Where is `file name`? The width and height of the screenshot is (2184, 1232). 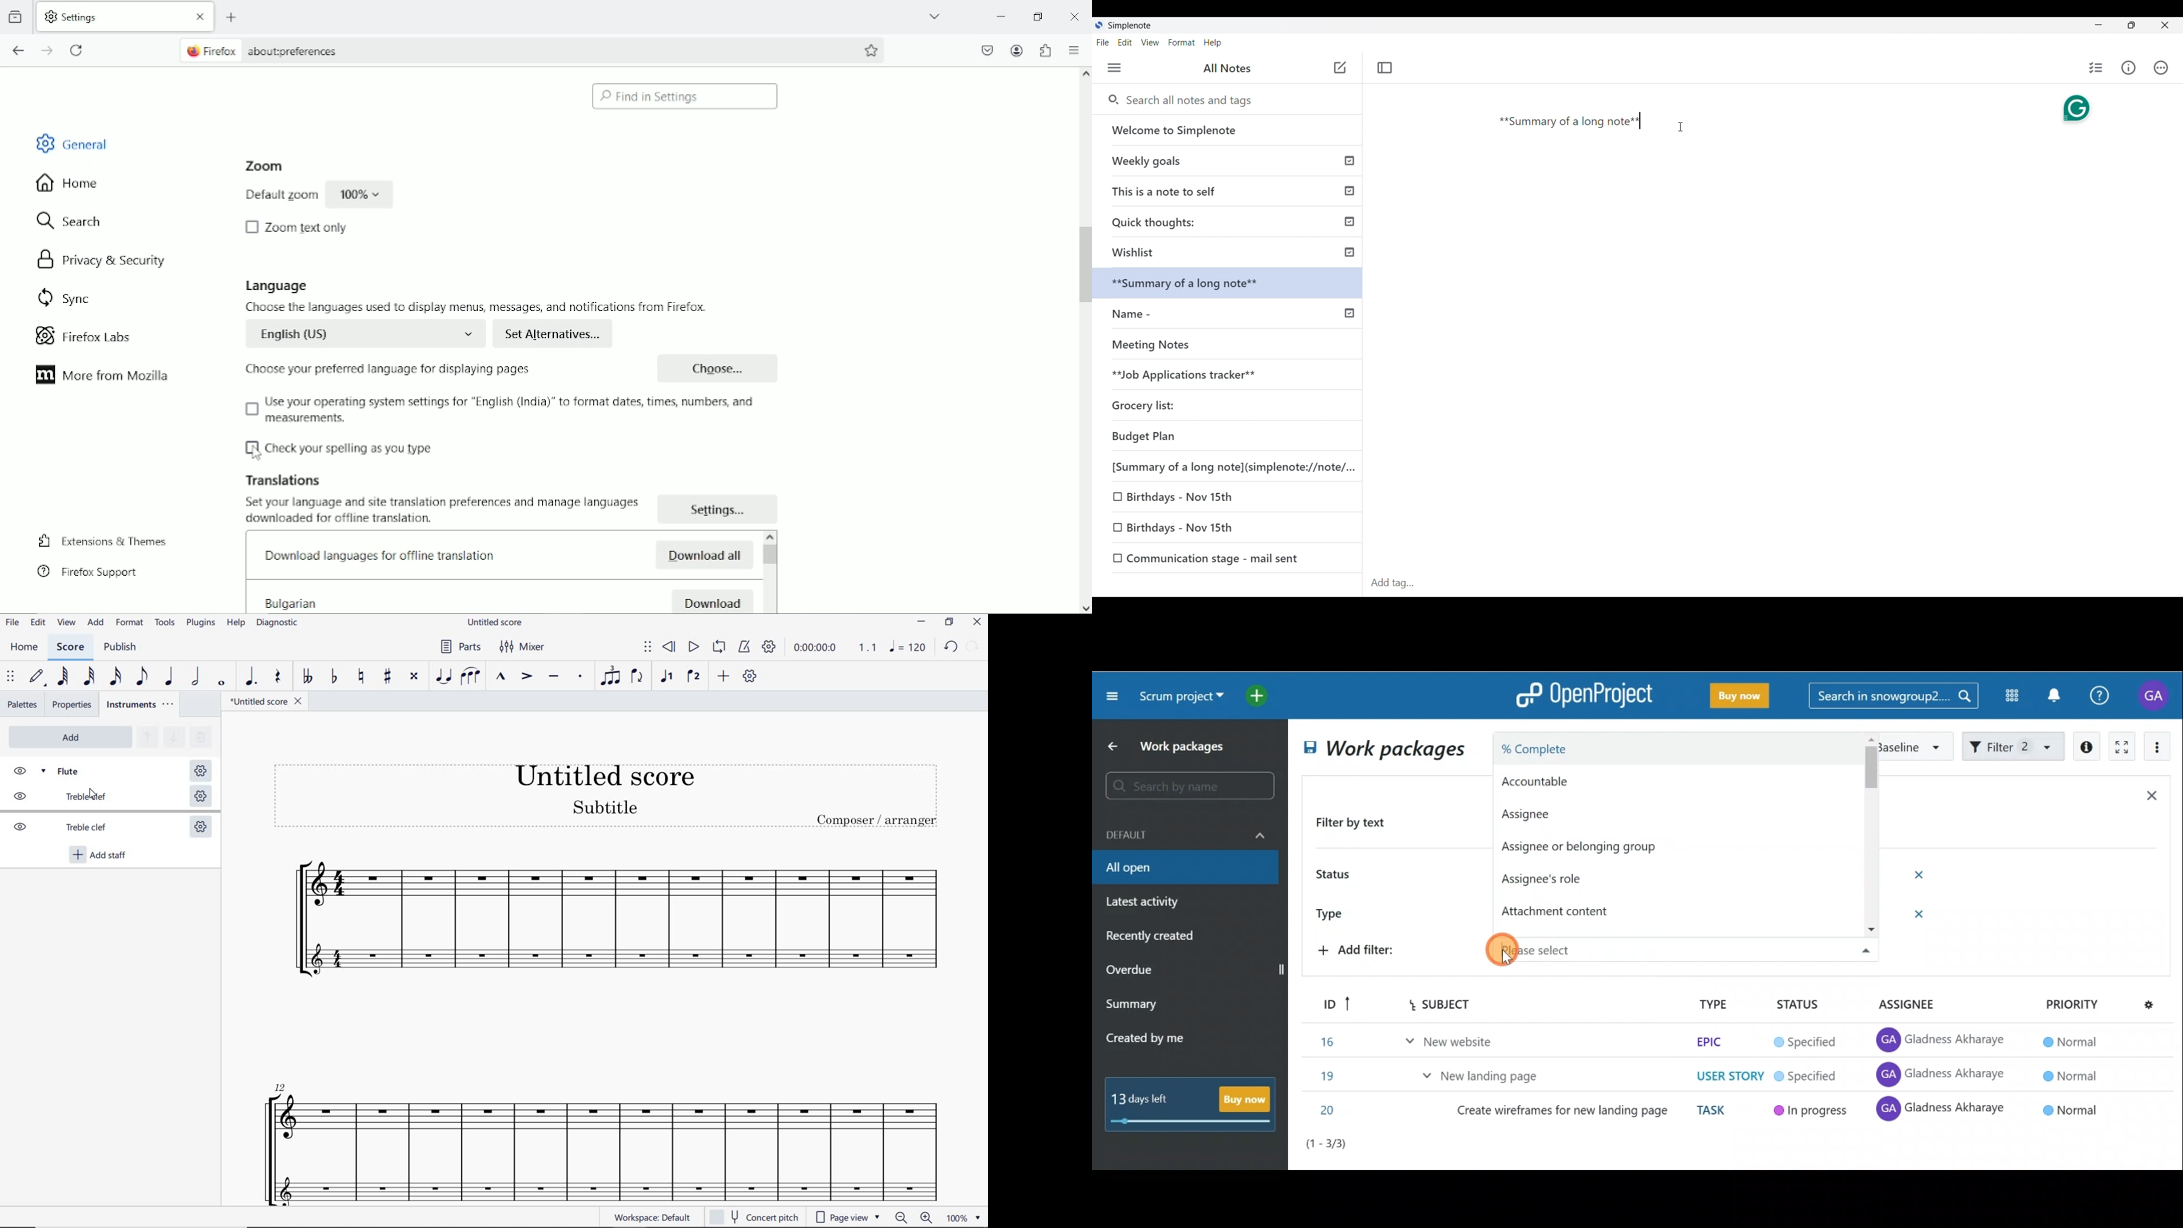
file name is located at coordinates (265, 702).